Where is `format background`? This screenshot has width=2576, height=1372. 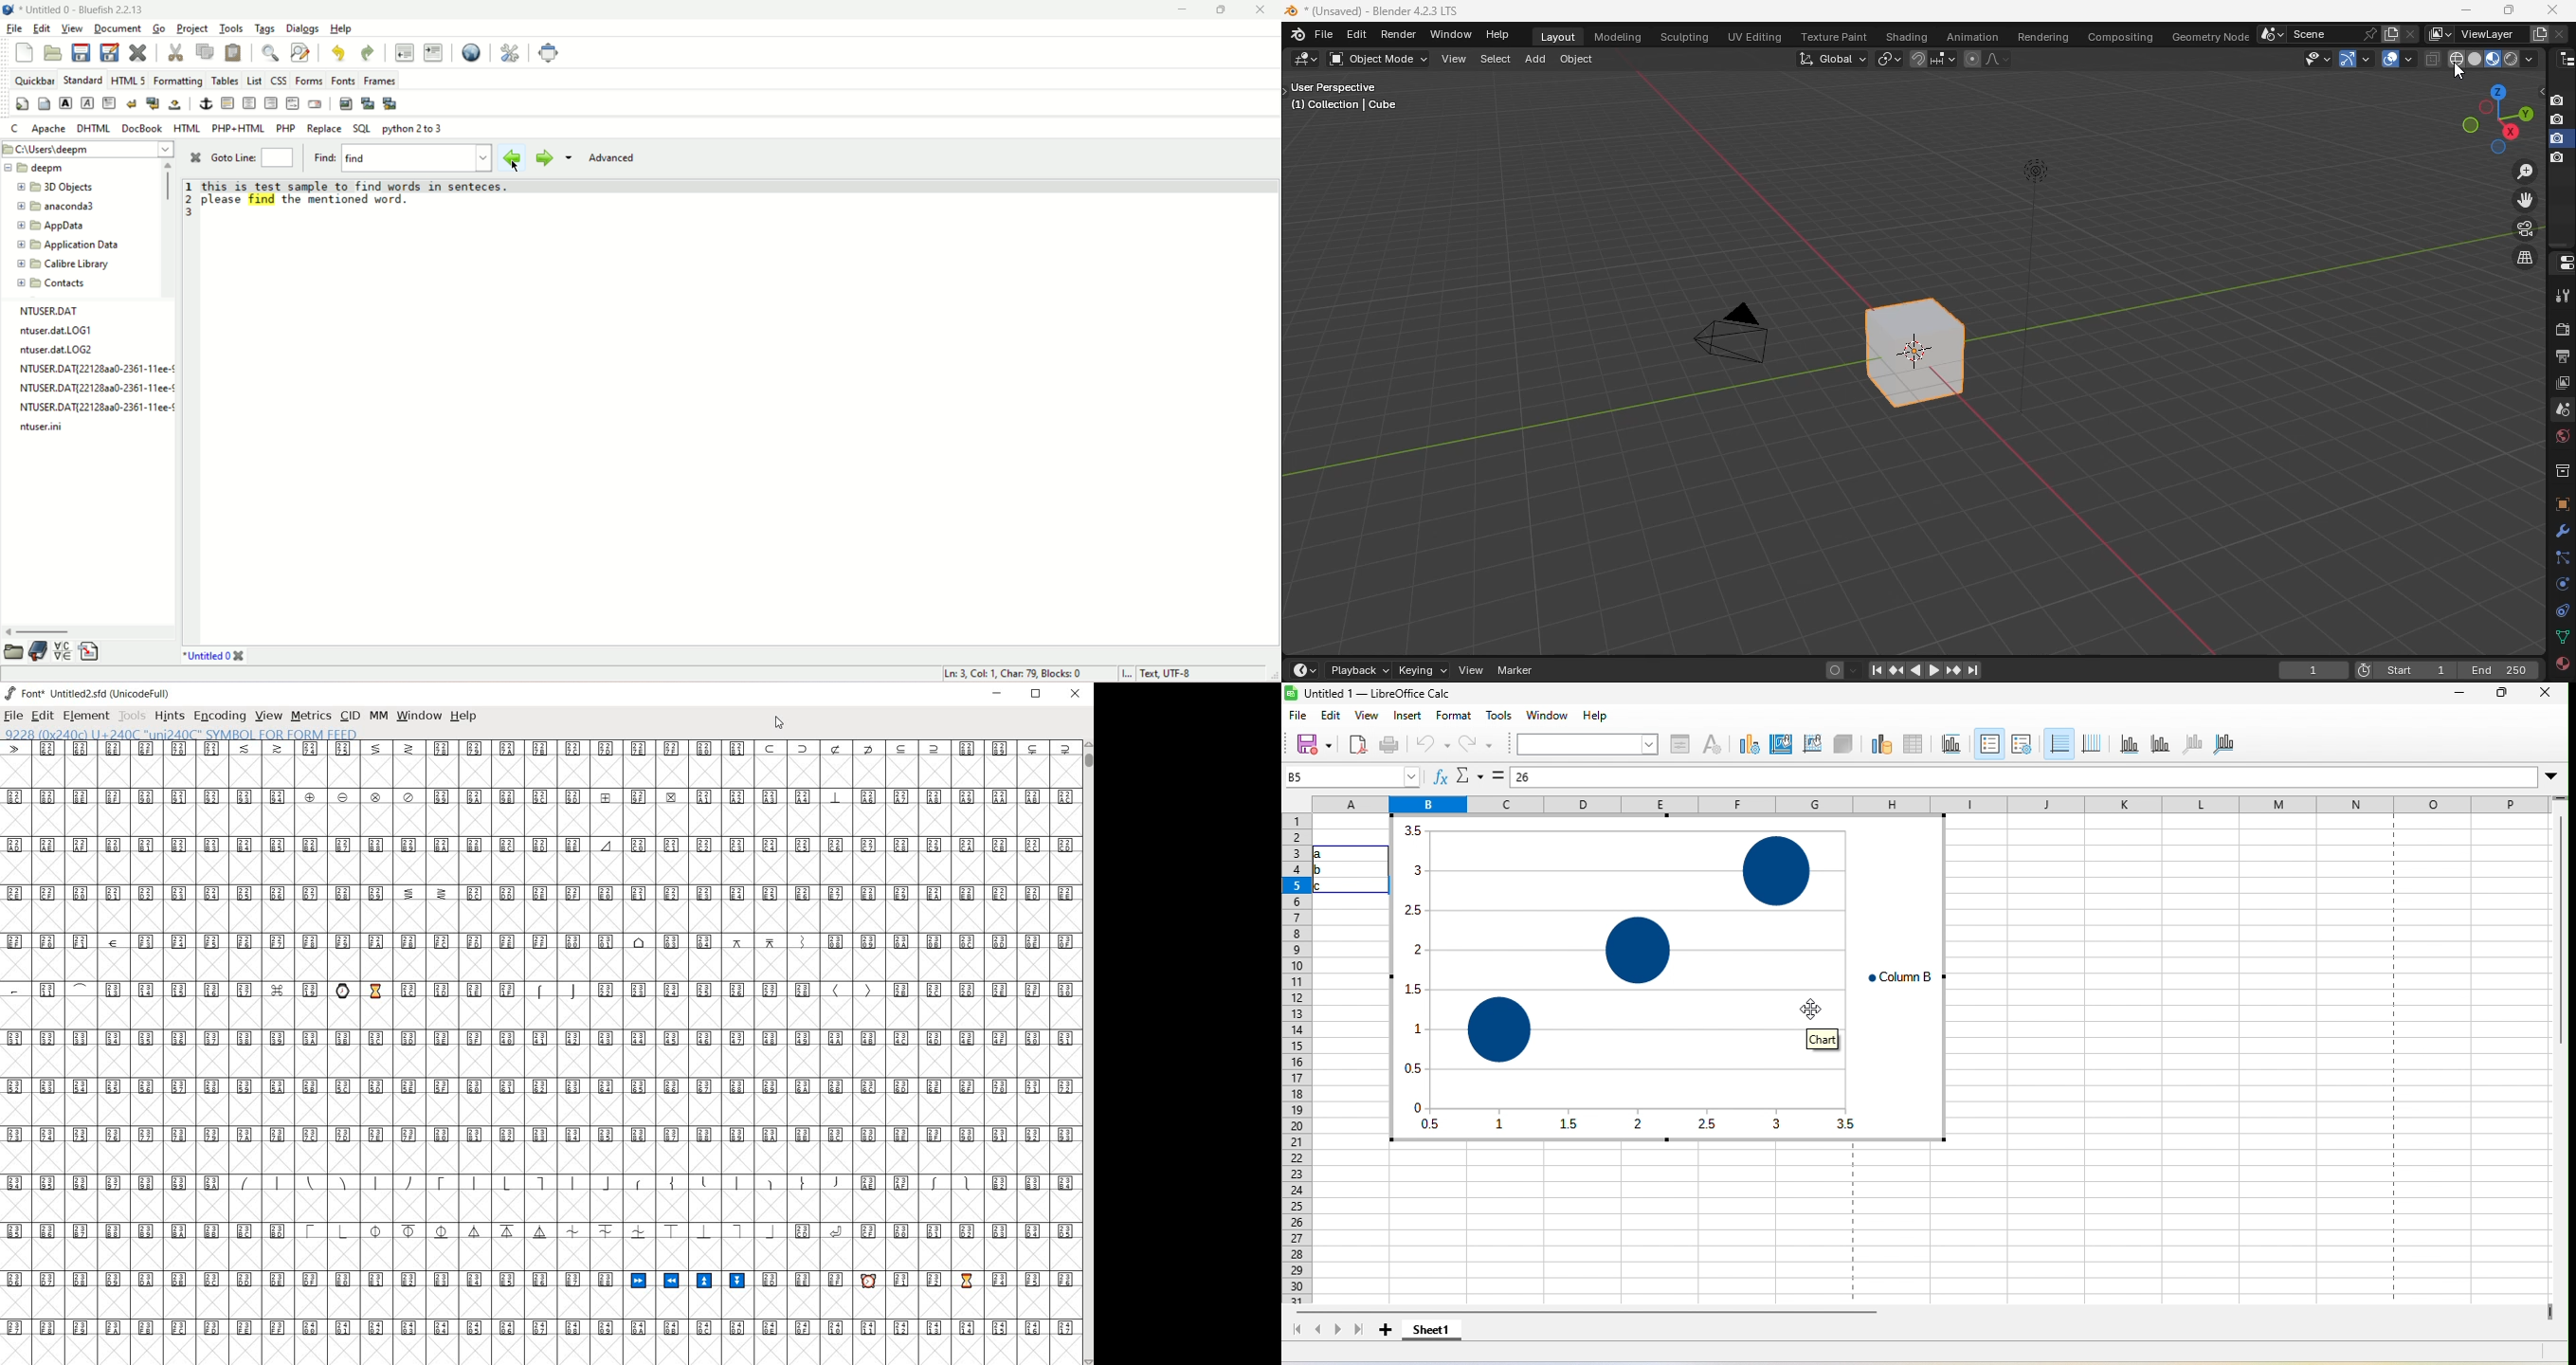 format background is located at coordinates (1780, 747).